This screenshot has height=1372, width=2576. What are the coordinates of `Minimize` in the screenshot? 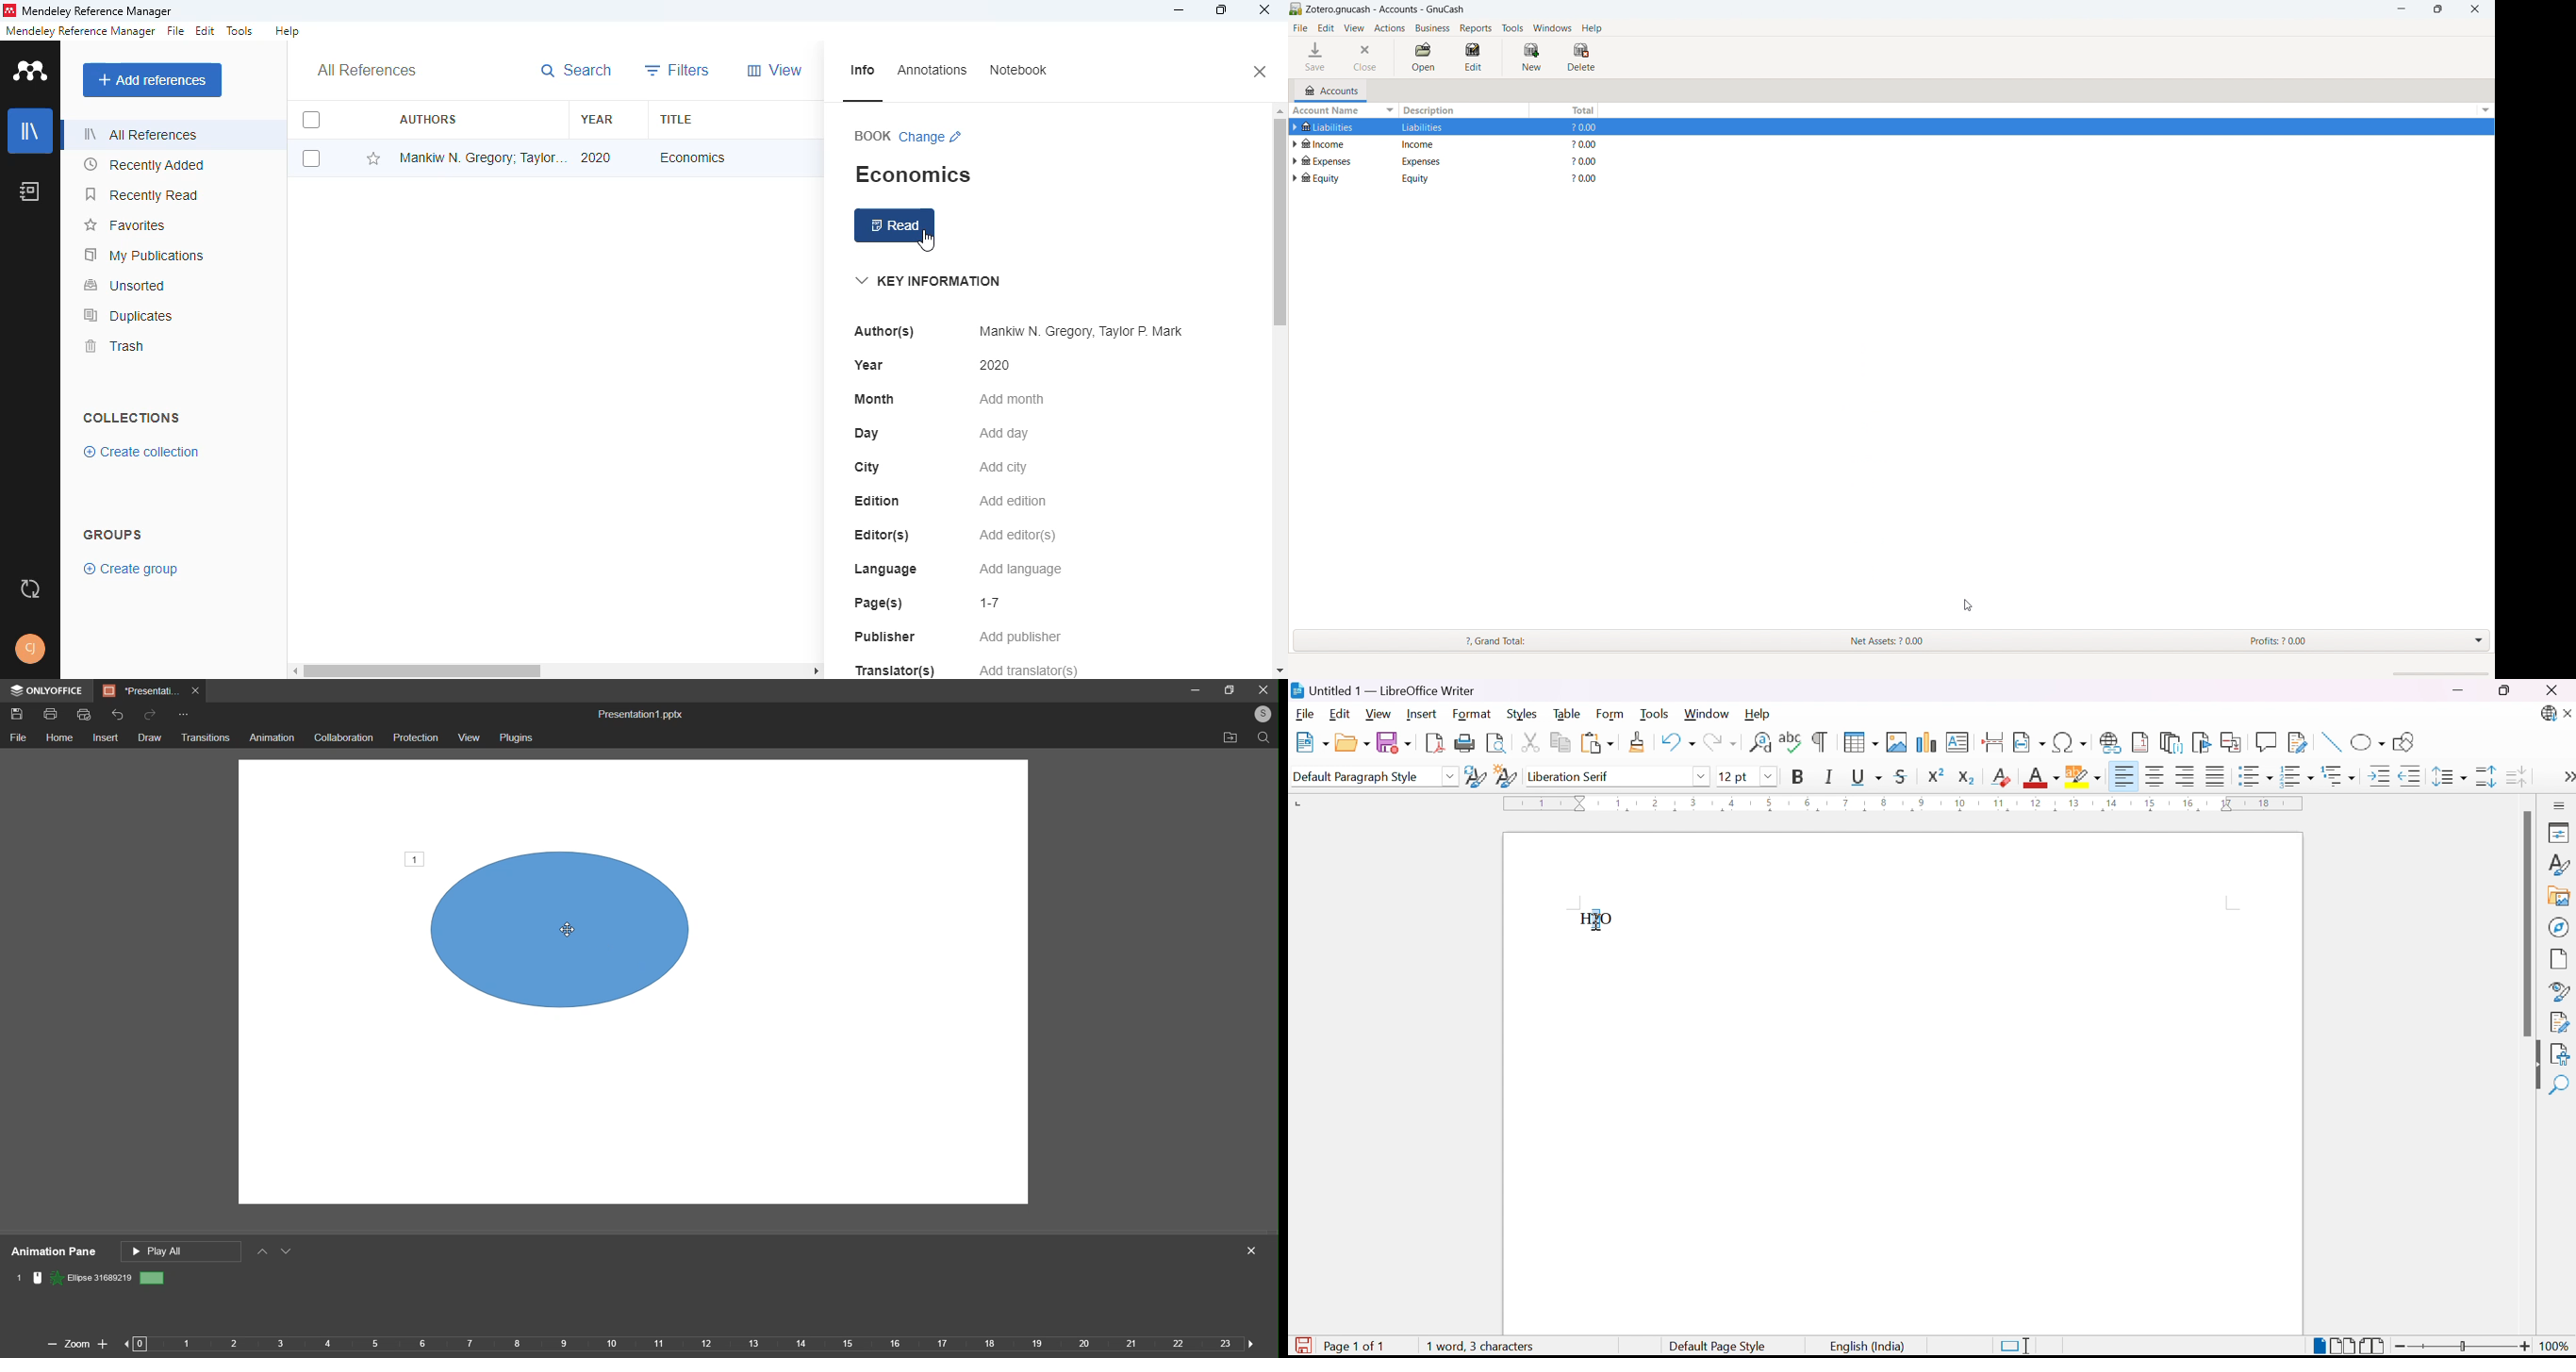 It's located at (2460, 690).